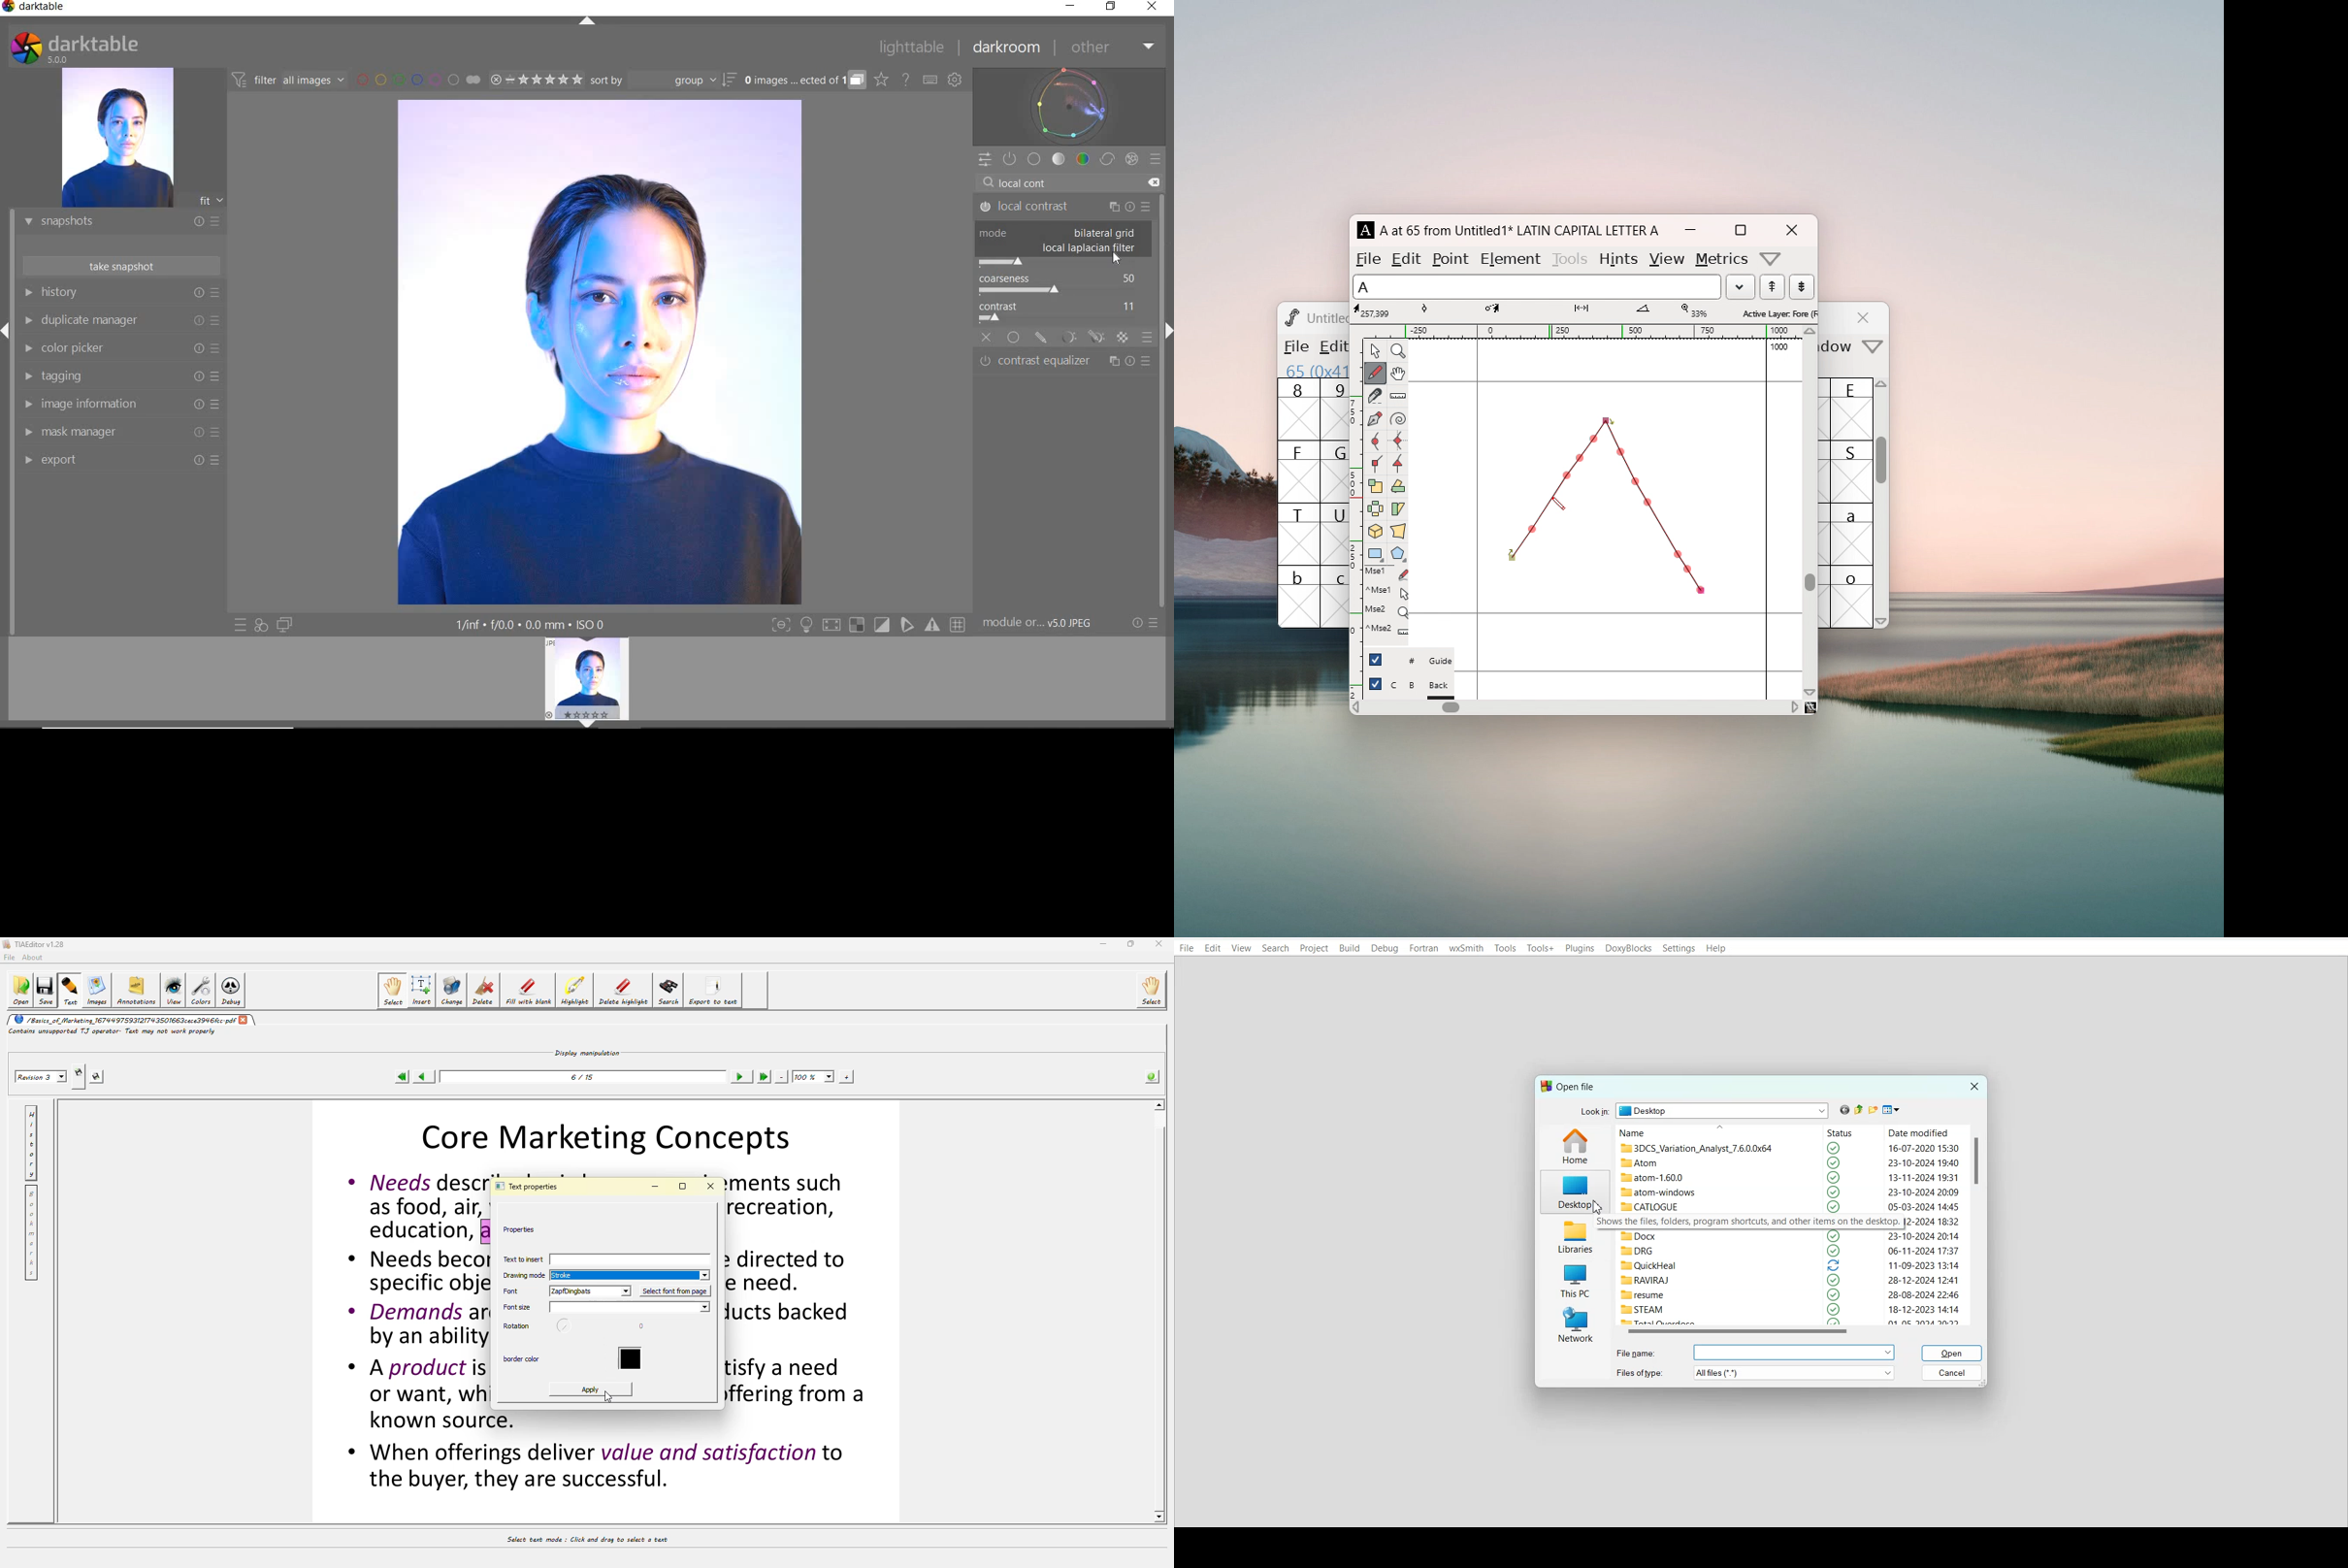 The image size is (2352, 1568). Describe the element at coordinates (1063, 313) in the screenshot. I see `contrast` at that location.